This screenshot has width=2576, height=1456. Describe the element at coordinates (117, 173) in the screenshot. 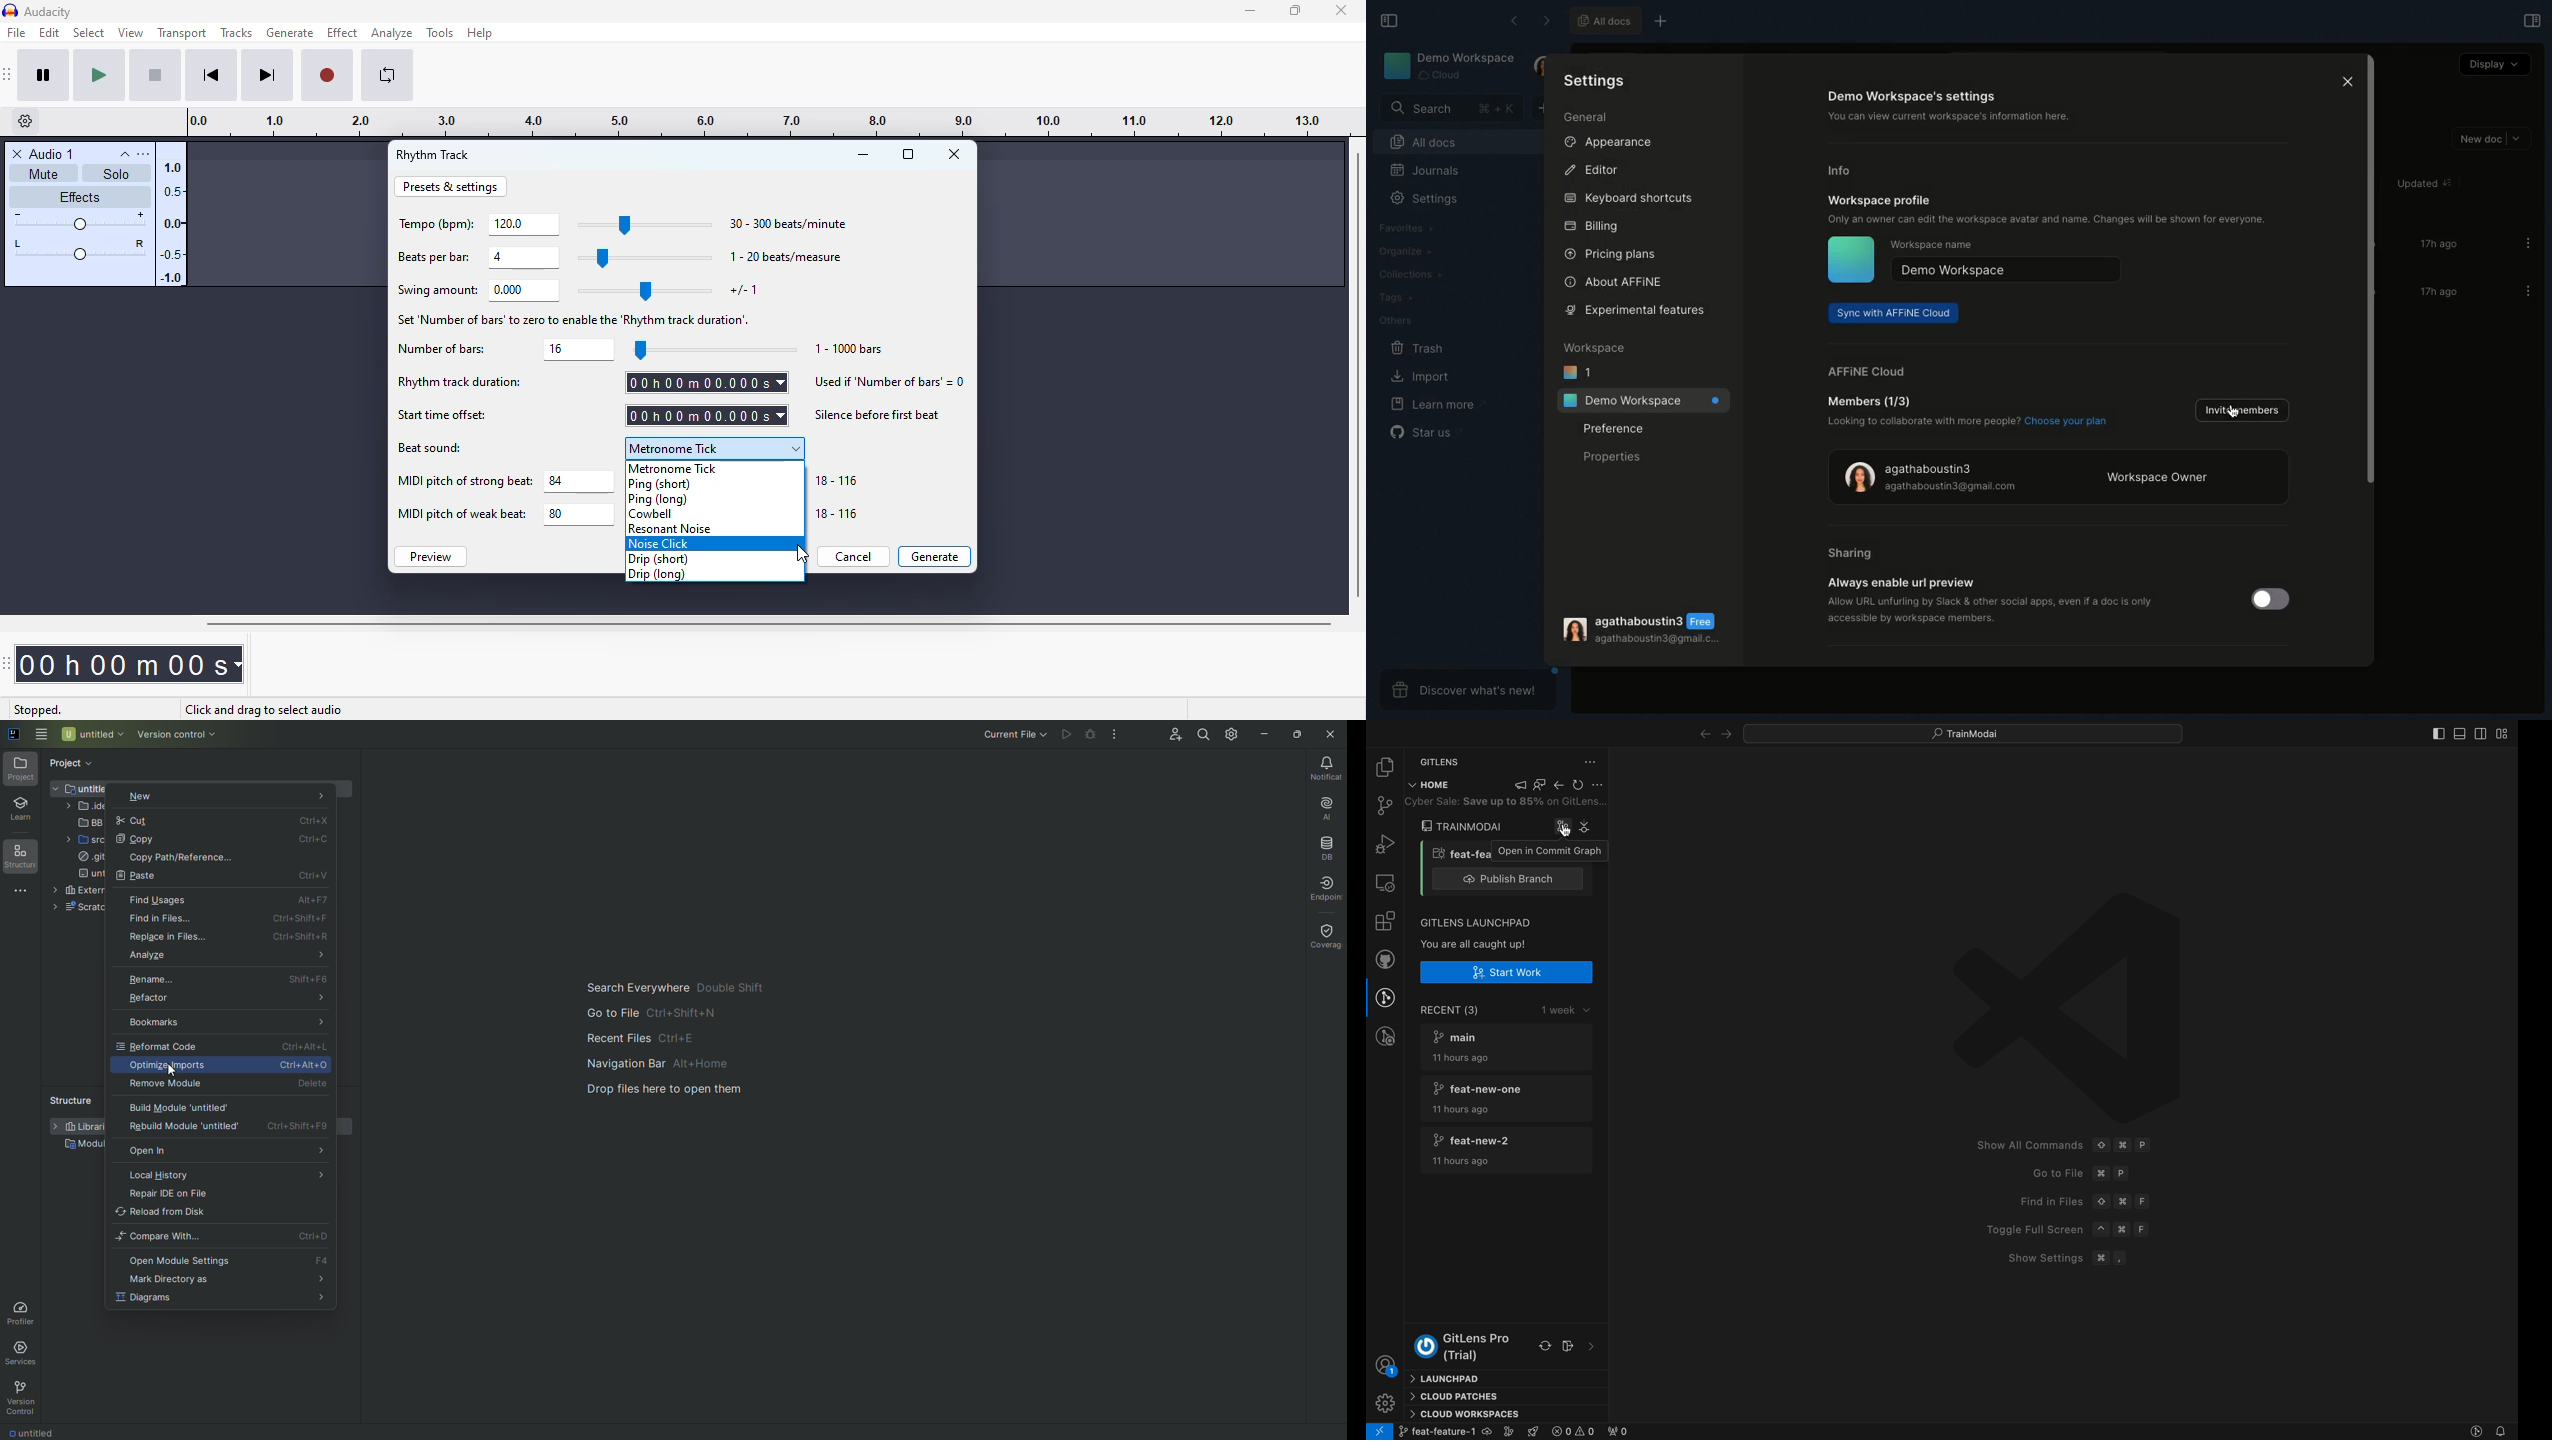

I see `solo` at that location.